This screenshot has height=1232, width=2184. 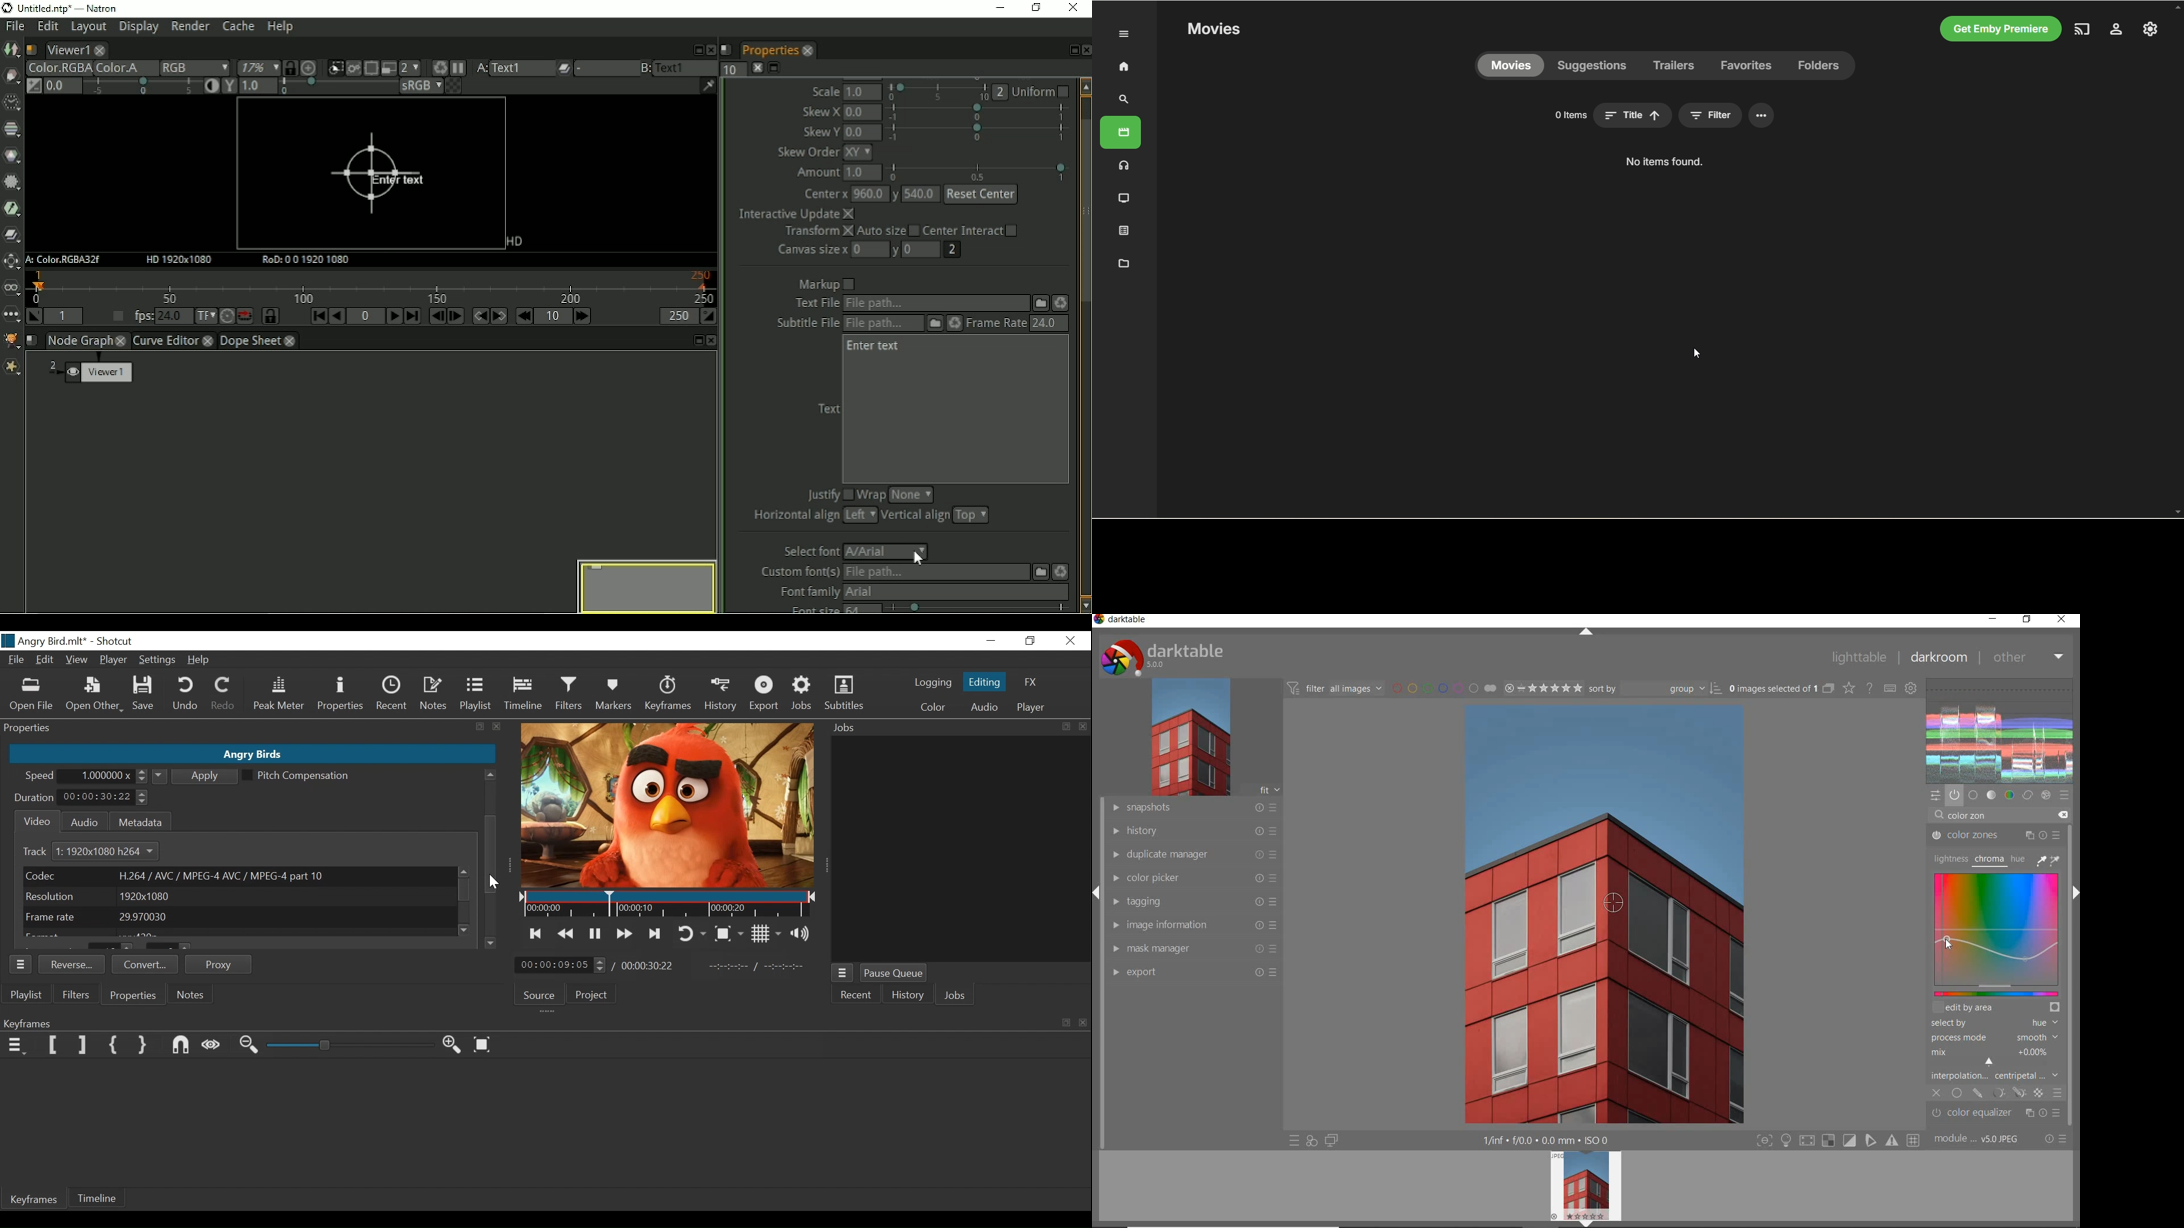 What do you see at coordinates (1069, 641) in the screenshot?
I see `Close` at bounding box center [1069, 641].